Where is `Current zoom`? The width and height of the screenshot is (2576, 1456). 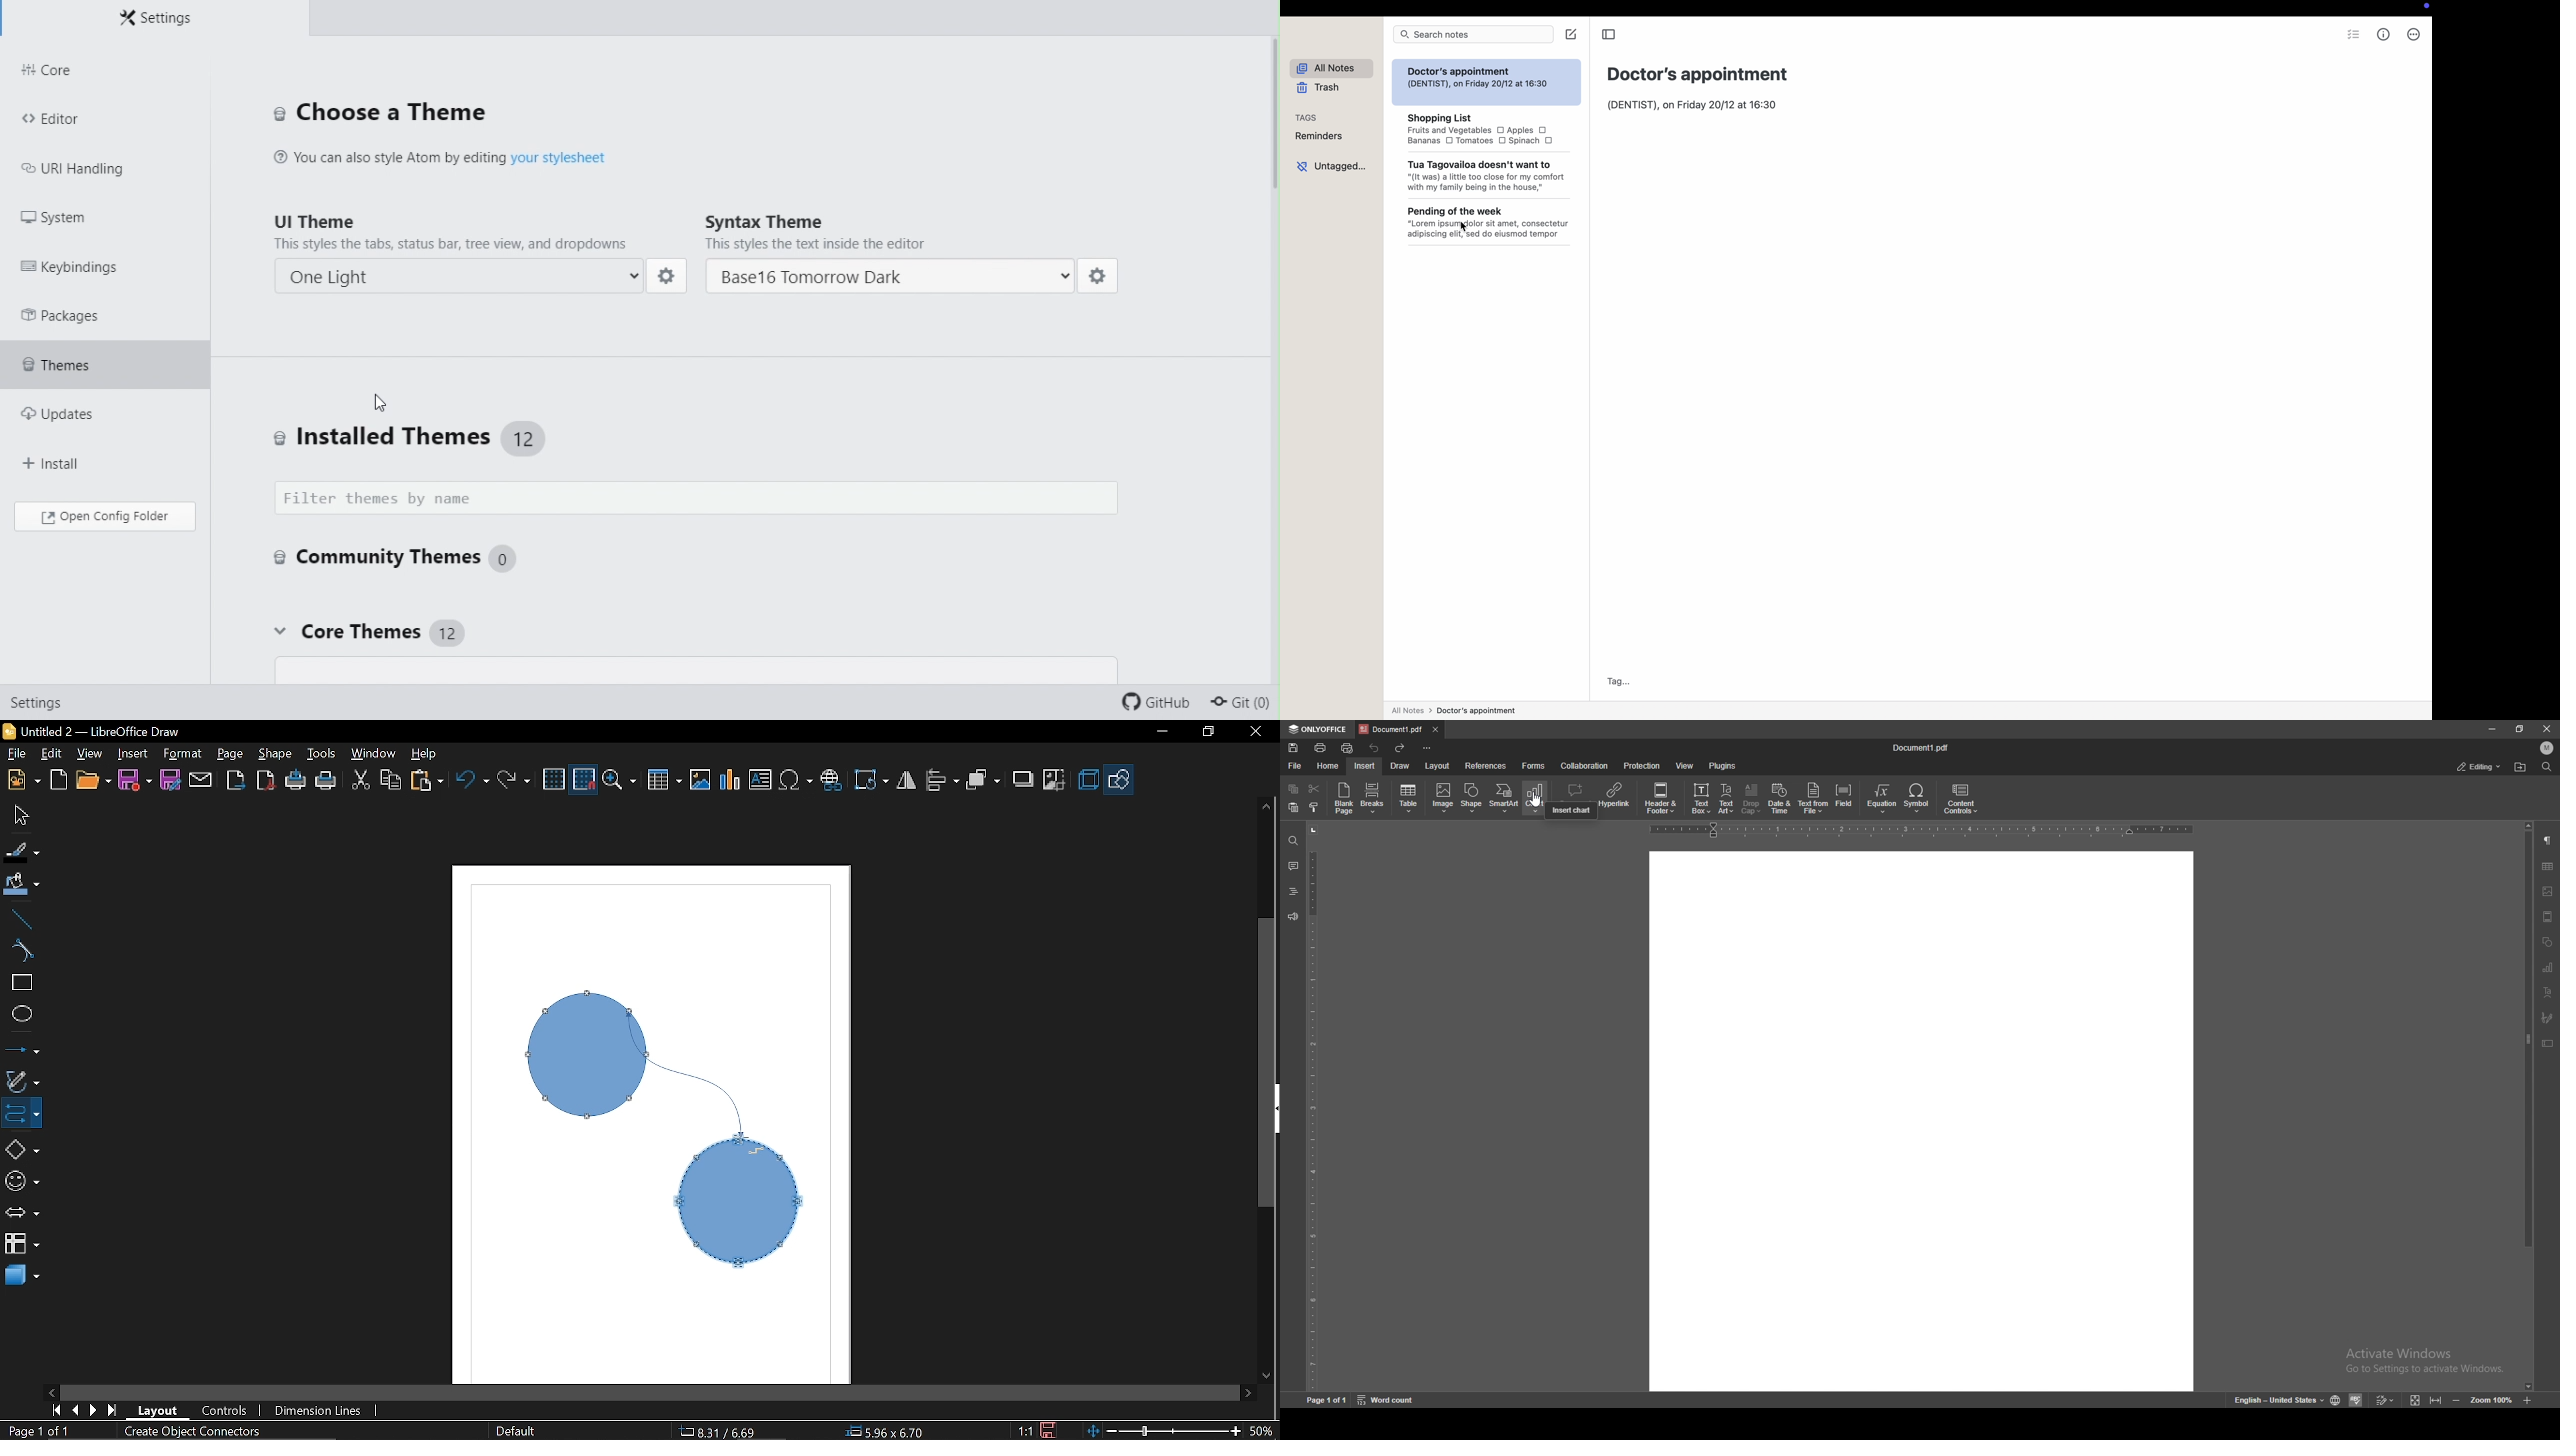 Current zoom is located at coordinates (1262, 1430).